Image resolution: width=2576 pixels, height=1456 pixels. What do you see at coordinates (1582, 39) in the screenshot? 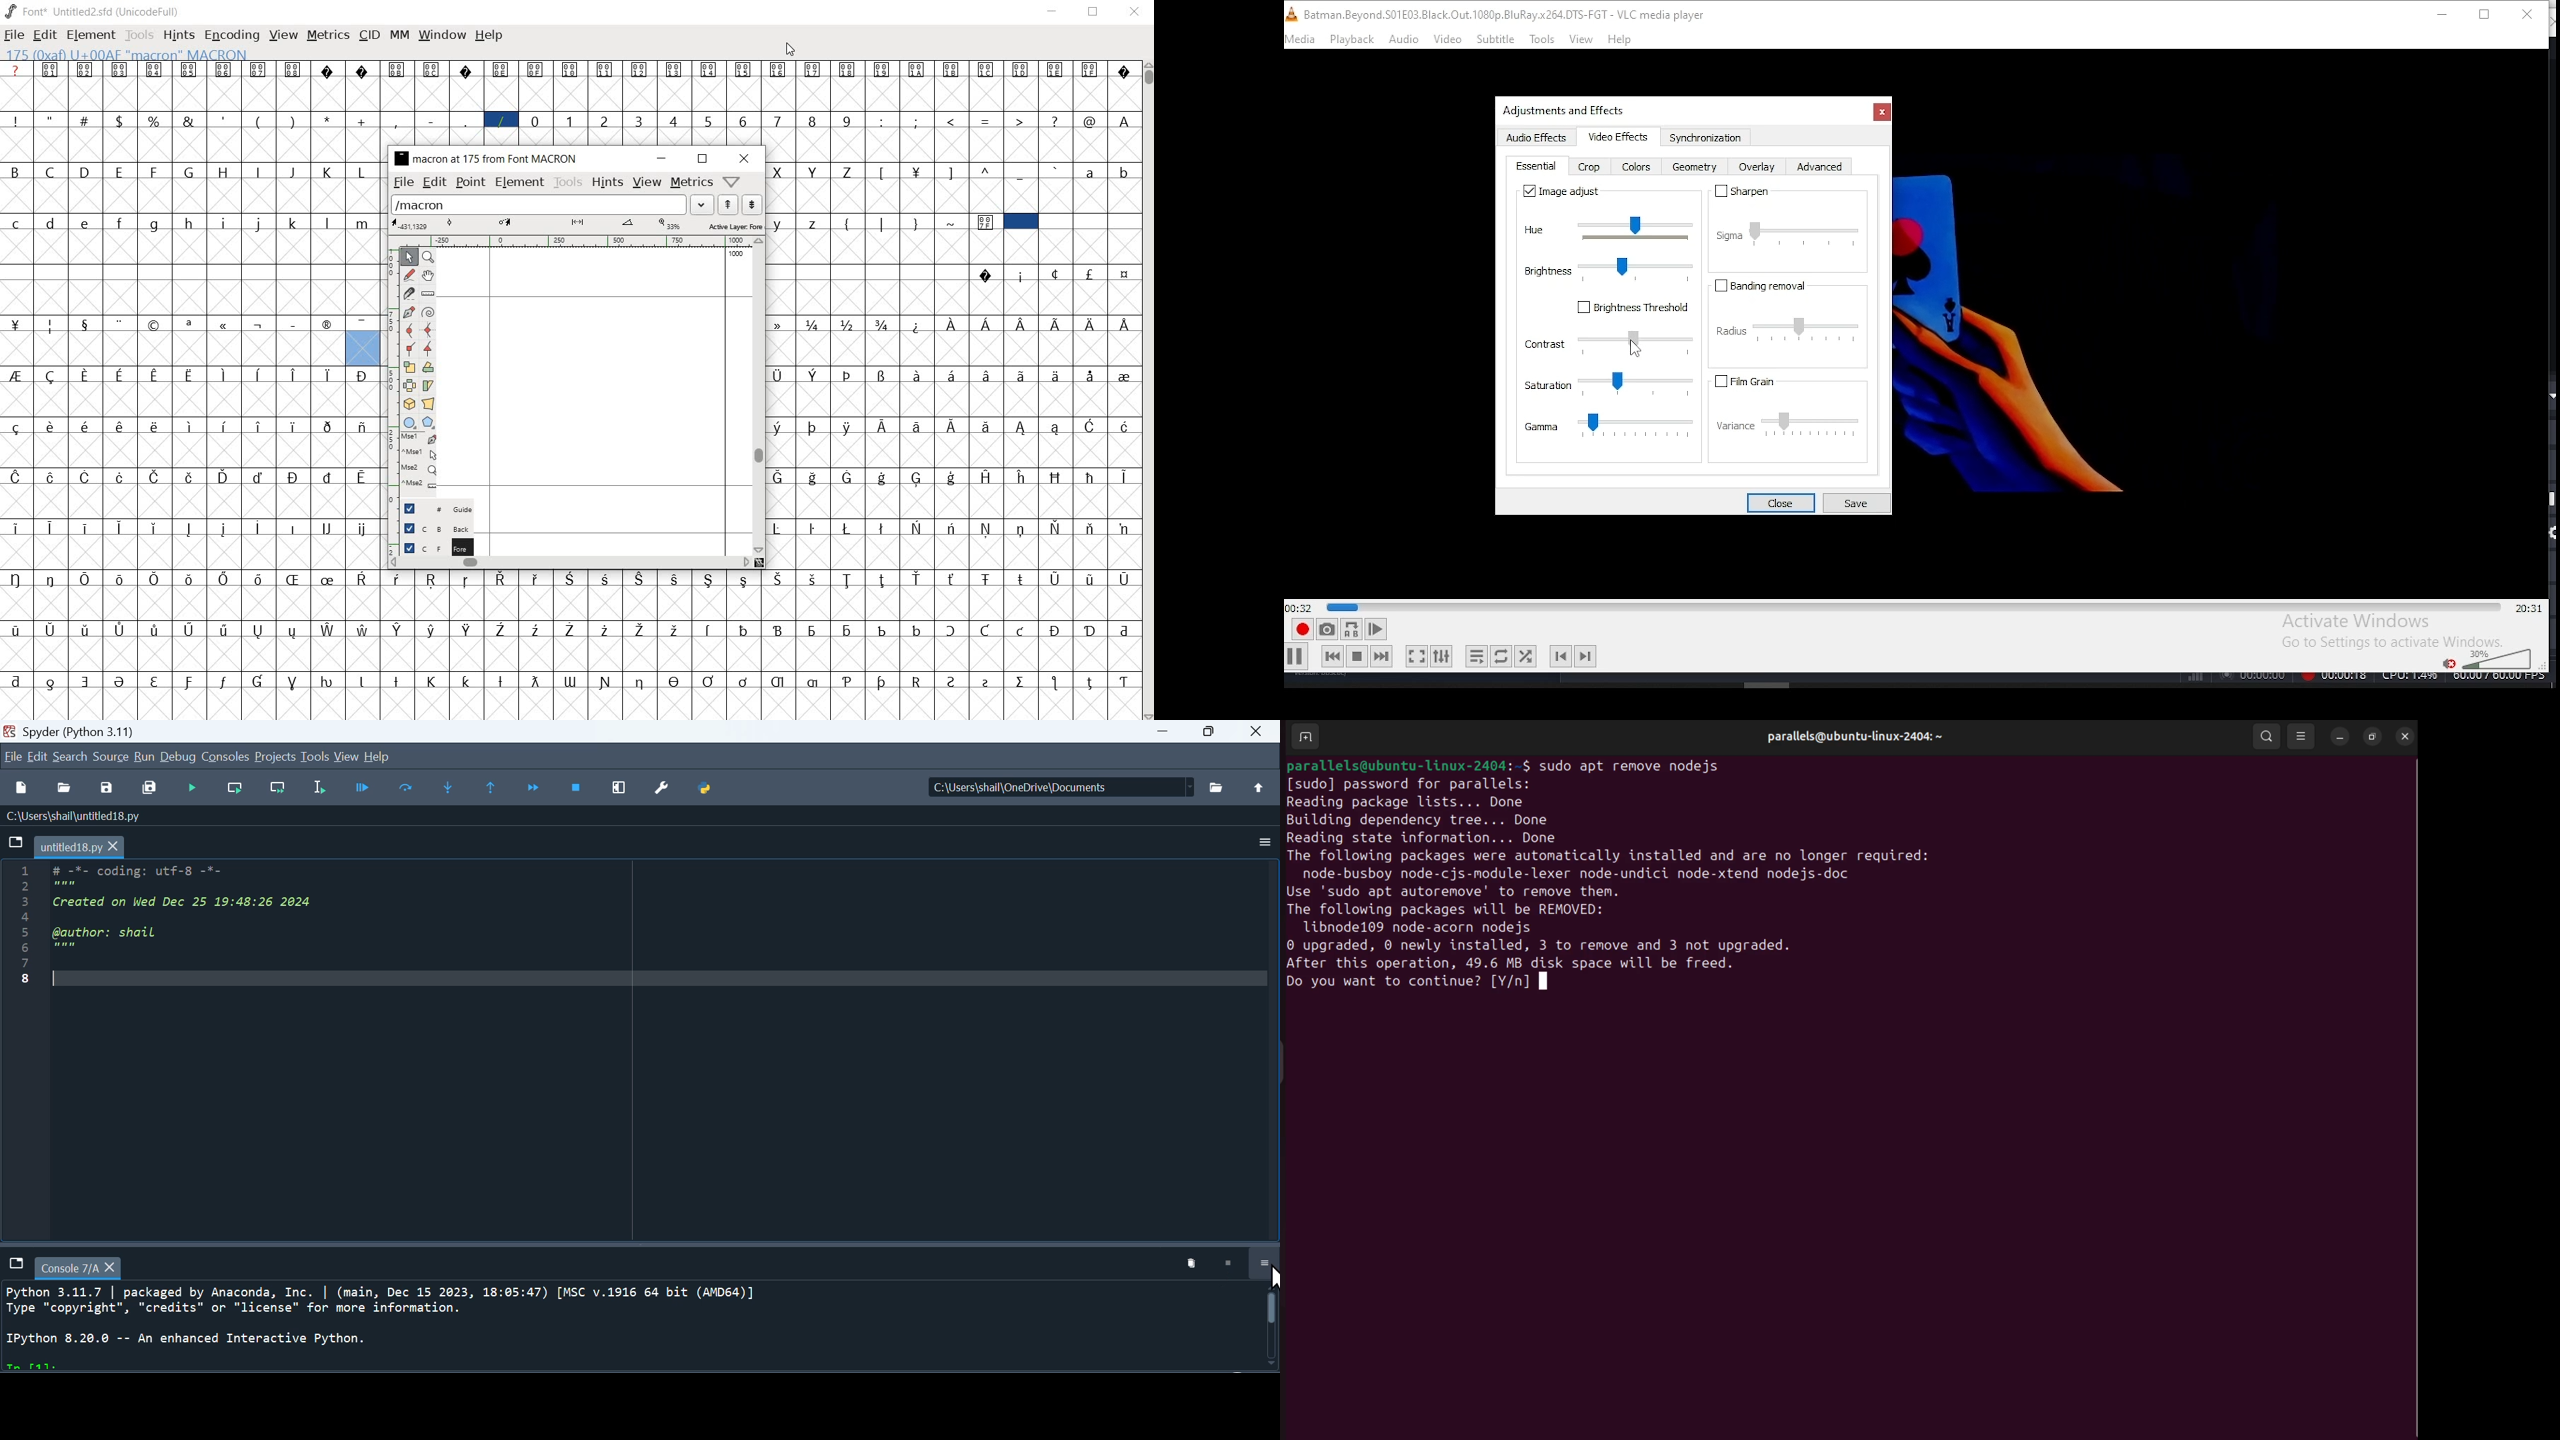
I see `view` at bounding box center [1582, 39].